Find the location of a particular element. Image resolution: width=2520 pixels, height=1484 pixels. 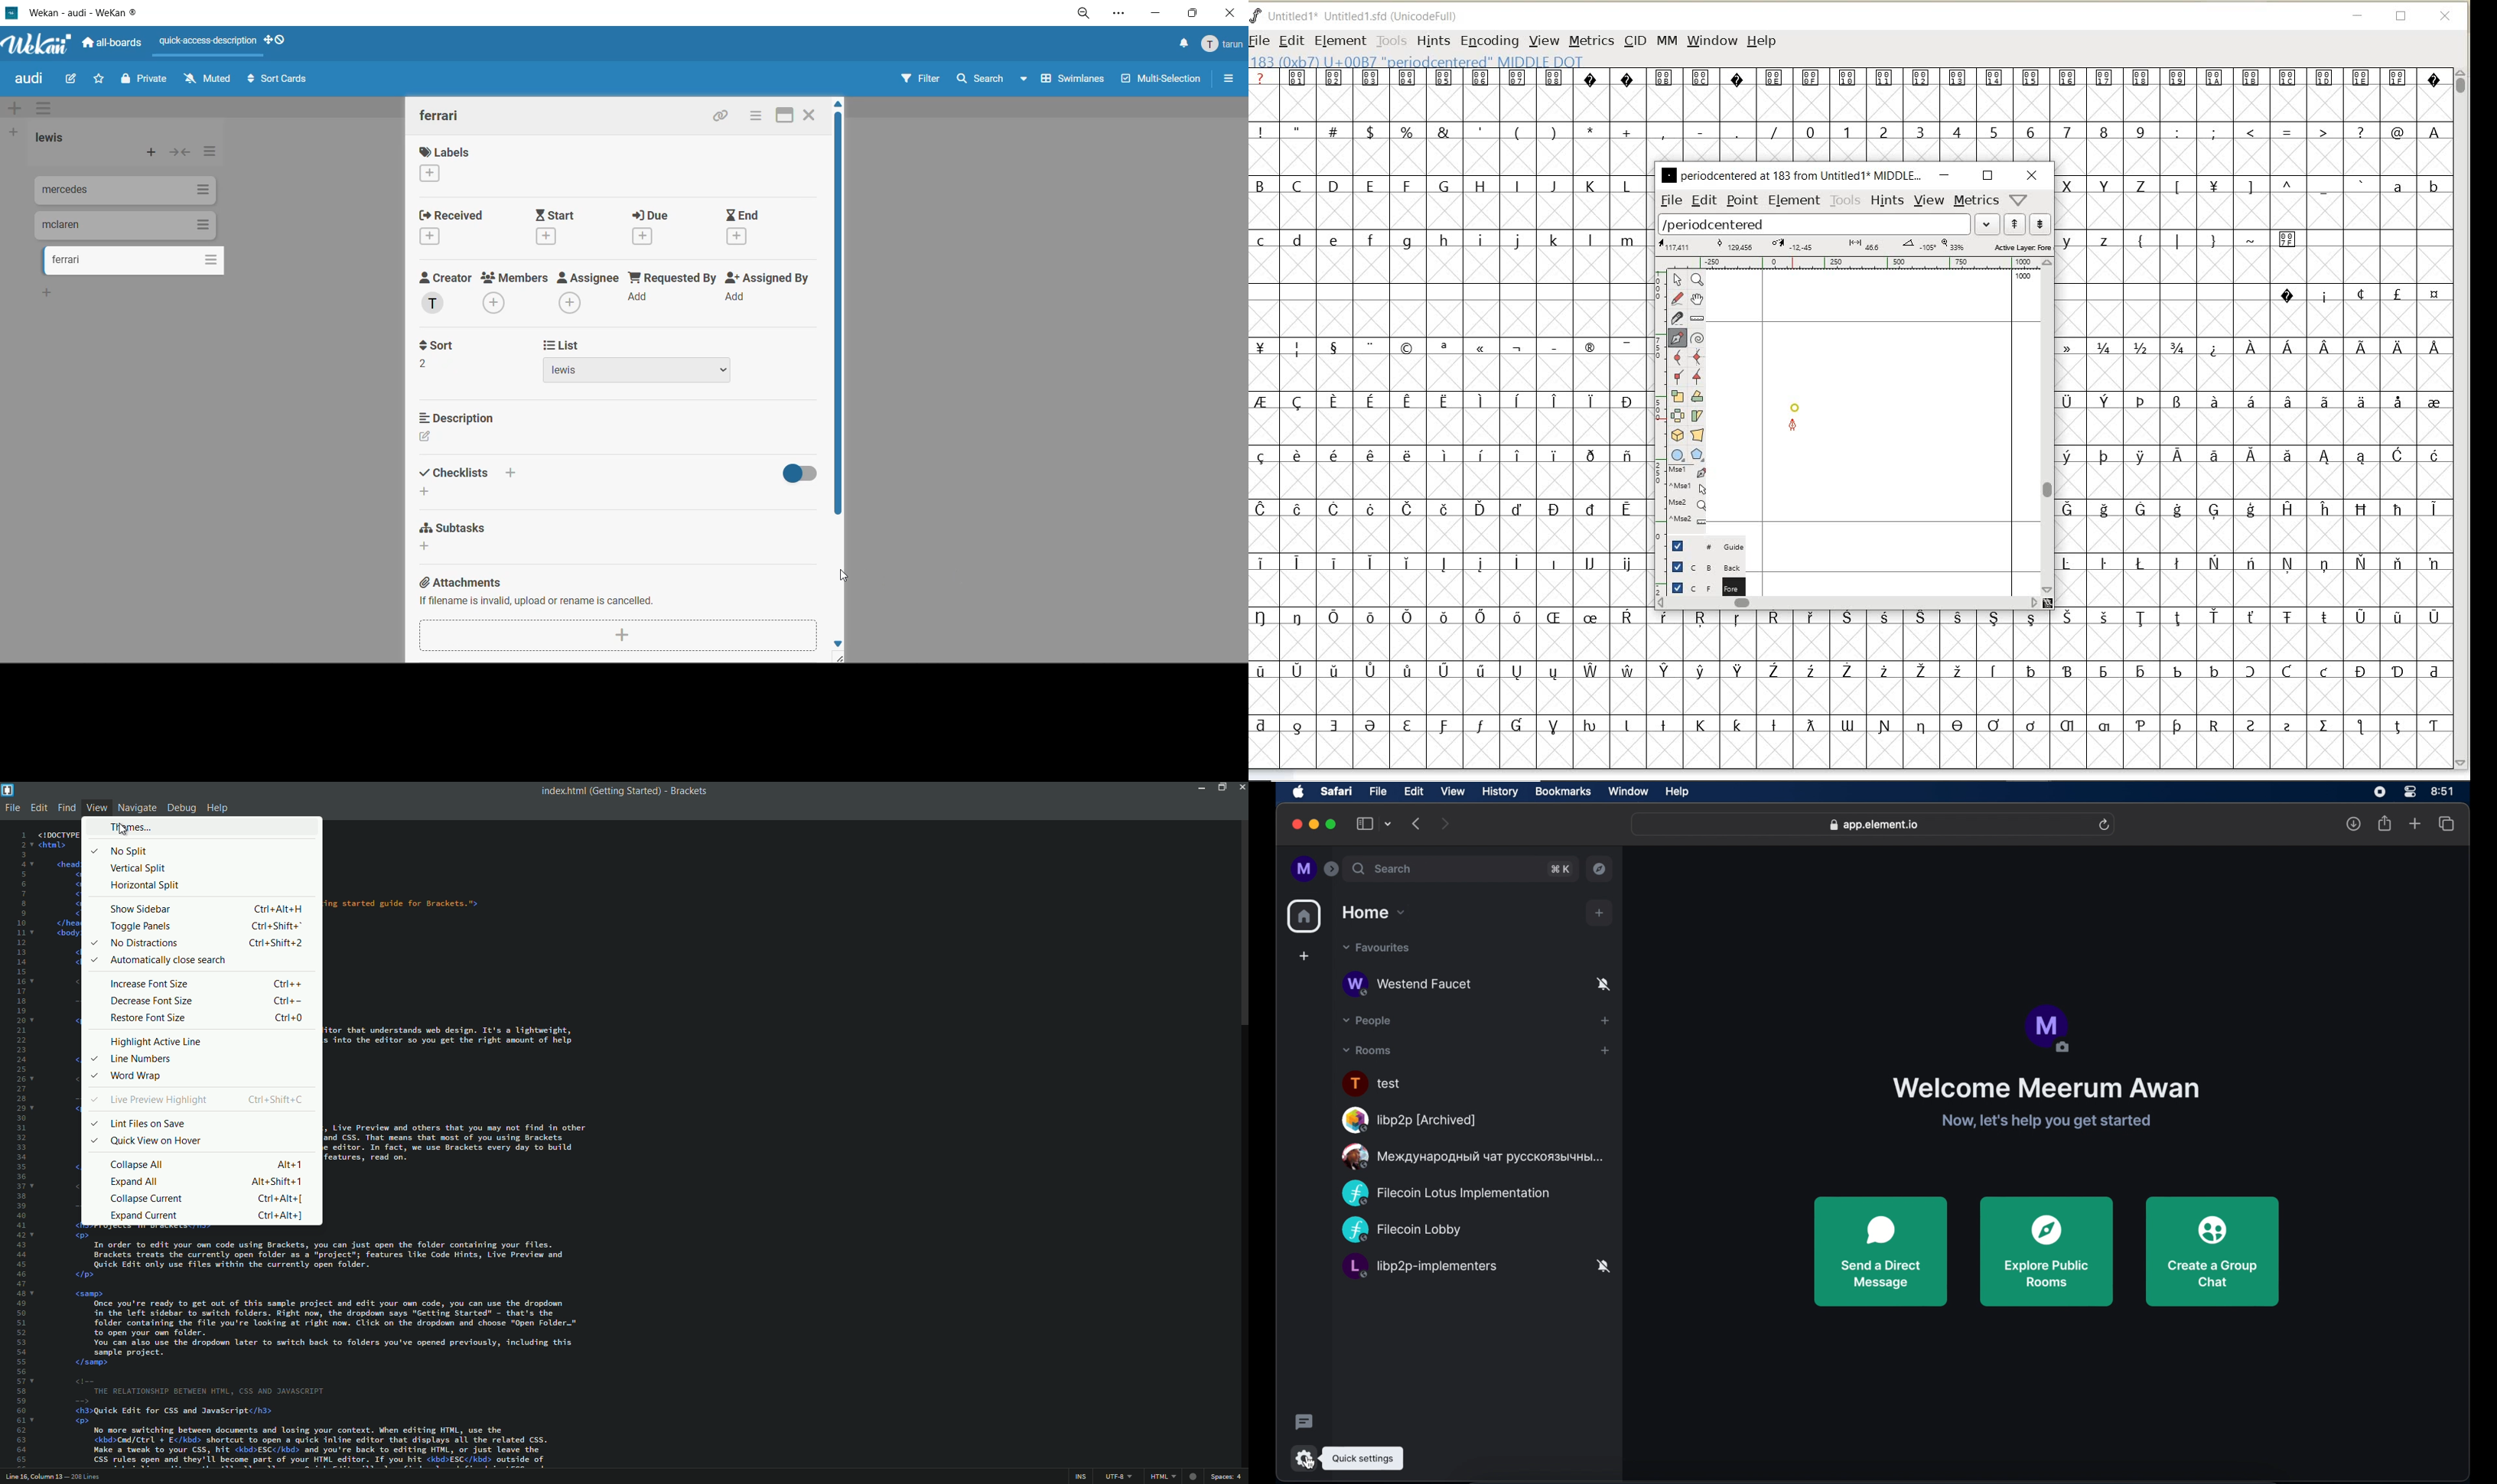

add is located at coordinates (1605, 1052).